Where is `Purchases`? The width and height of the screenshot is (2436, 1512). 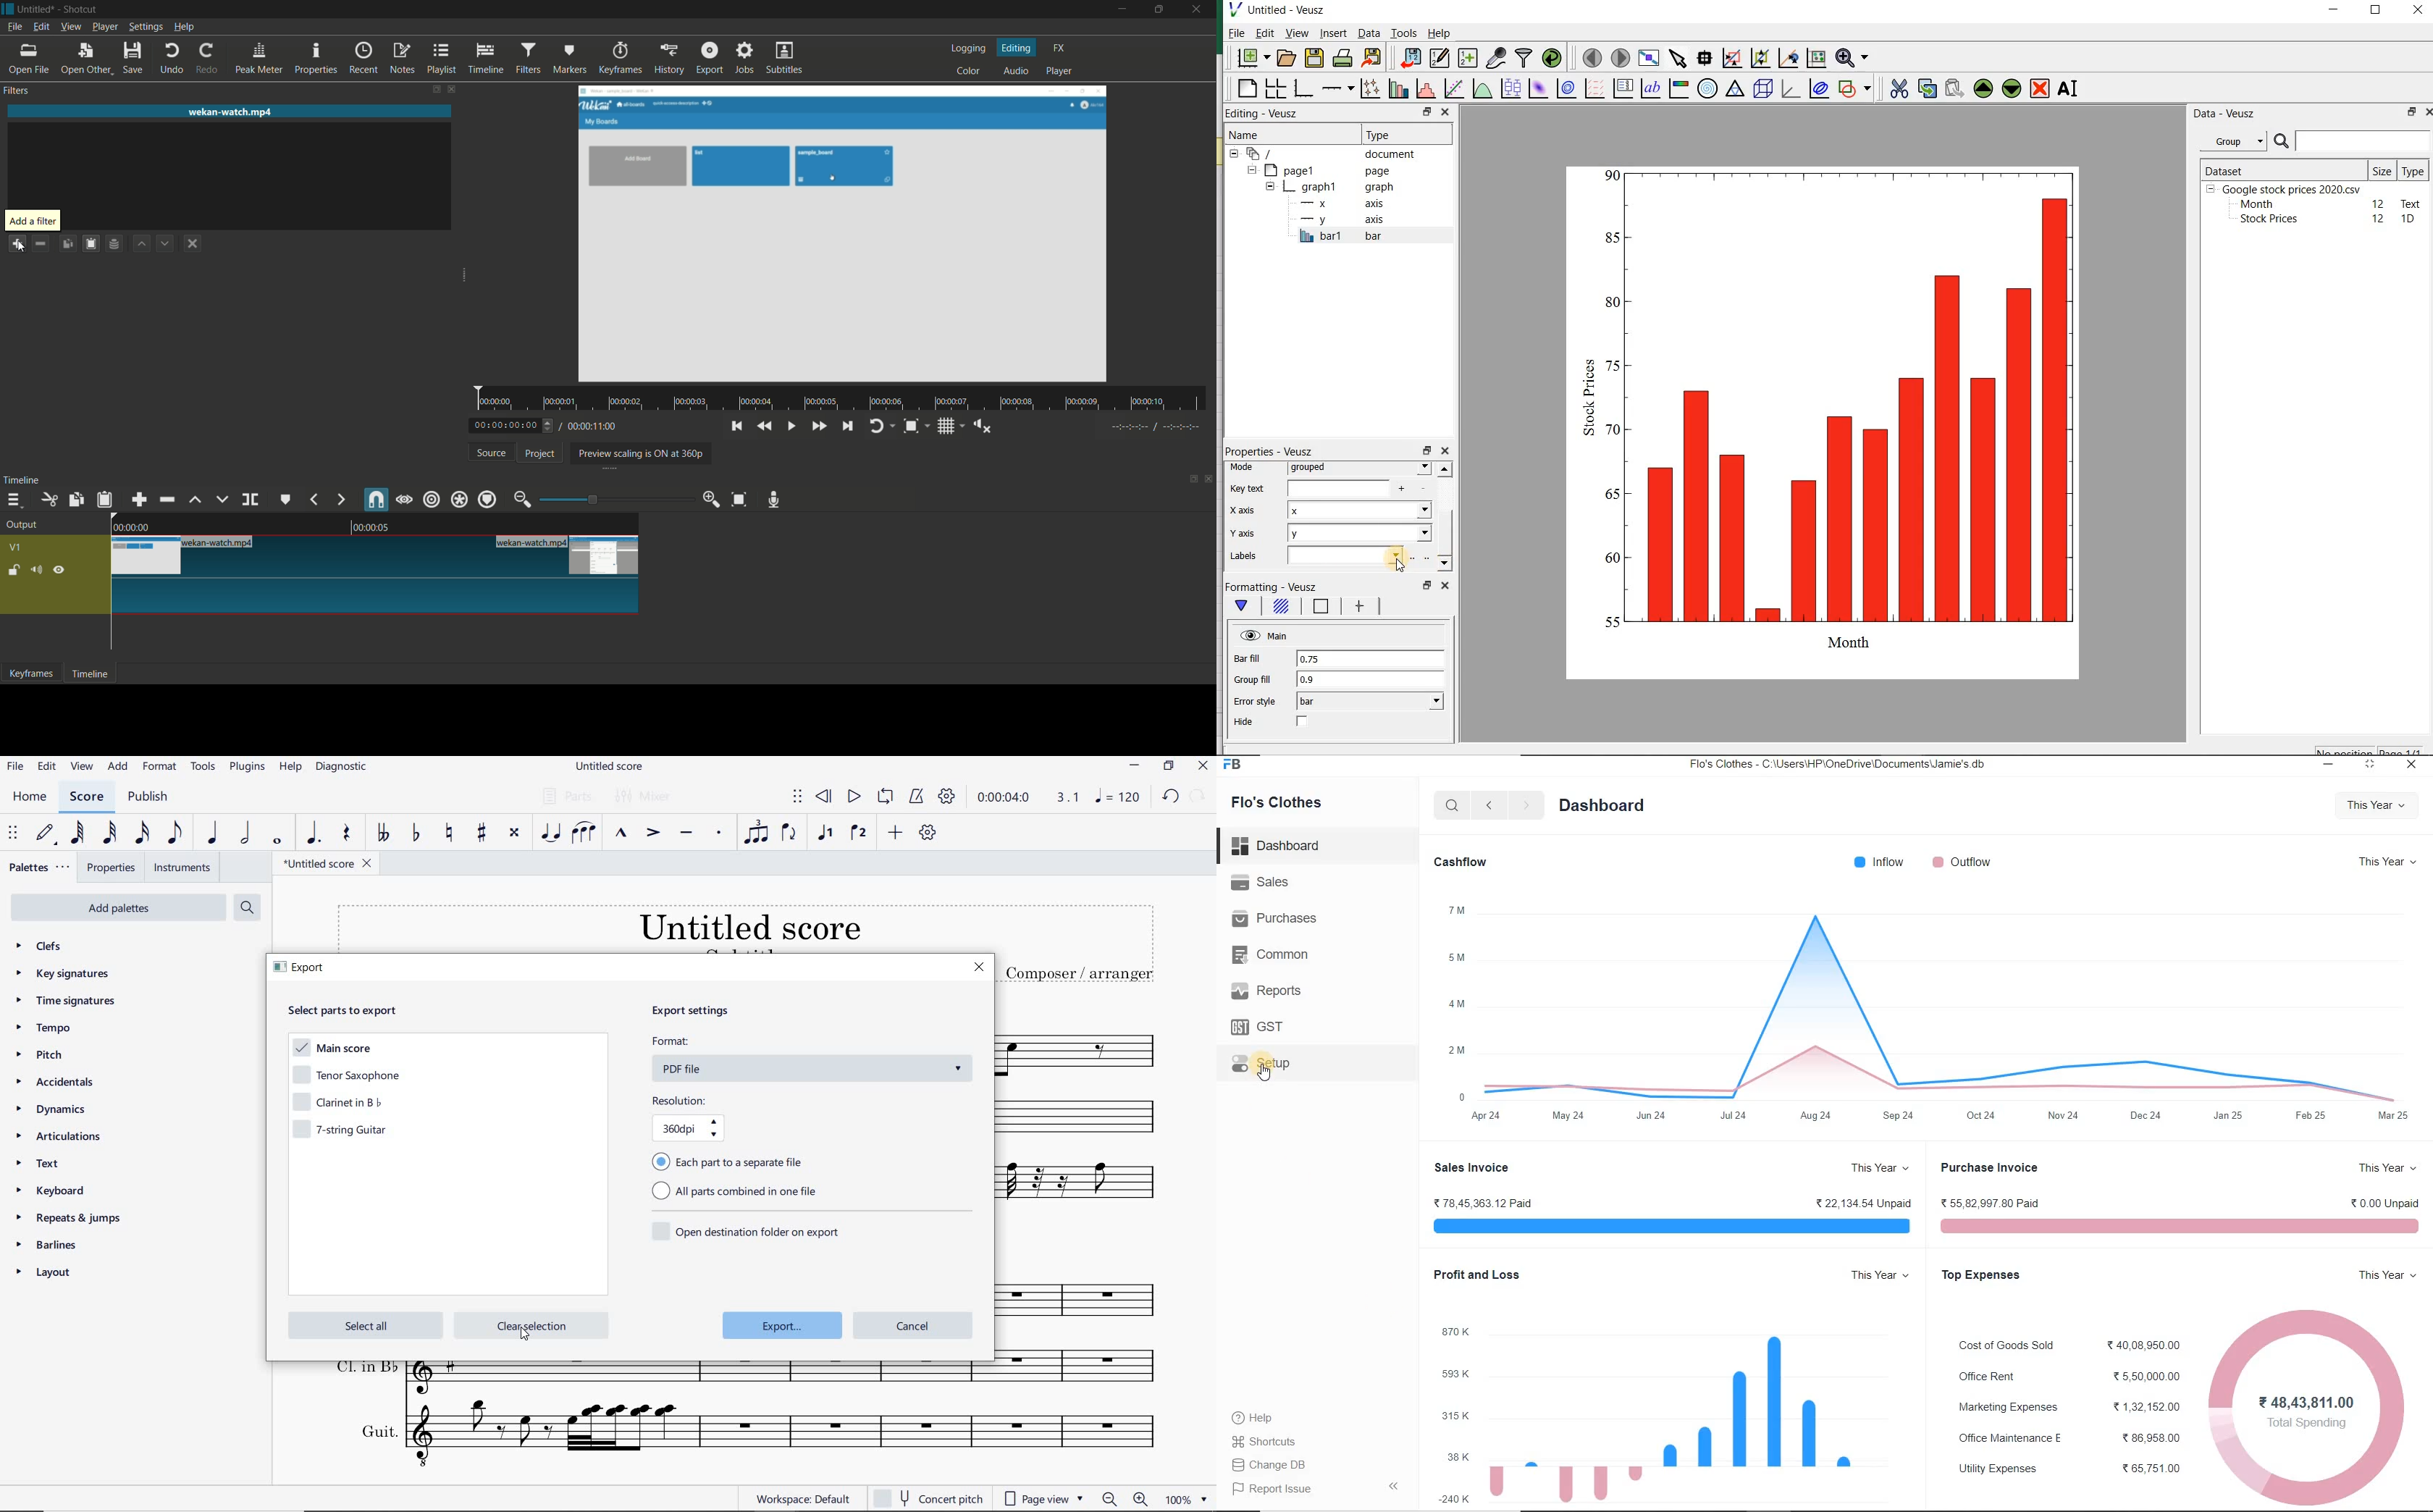 Purchases is located at coordinates (1277, 918).